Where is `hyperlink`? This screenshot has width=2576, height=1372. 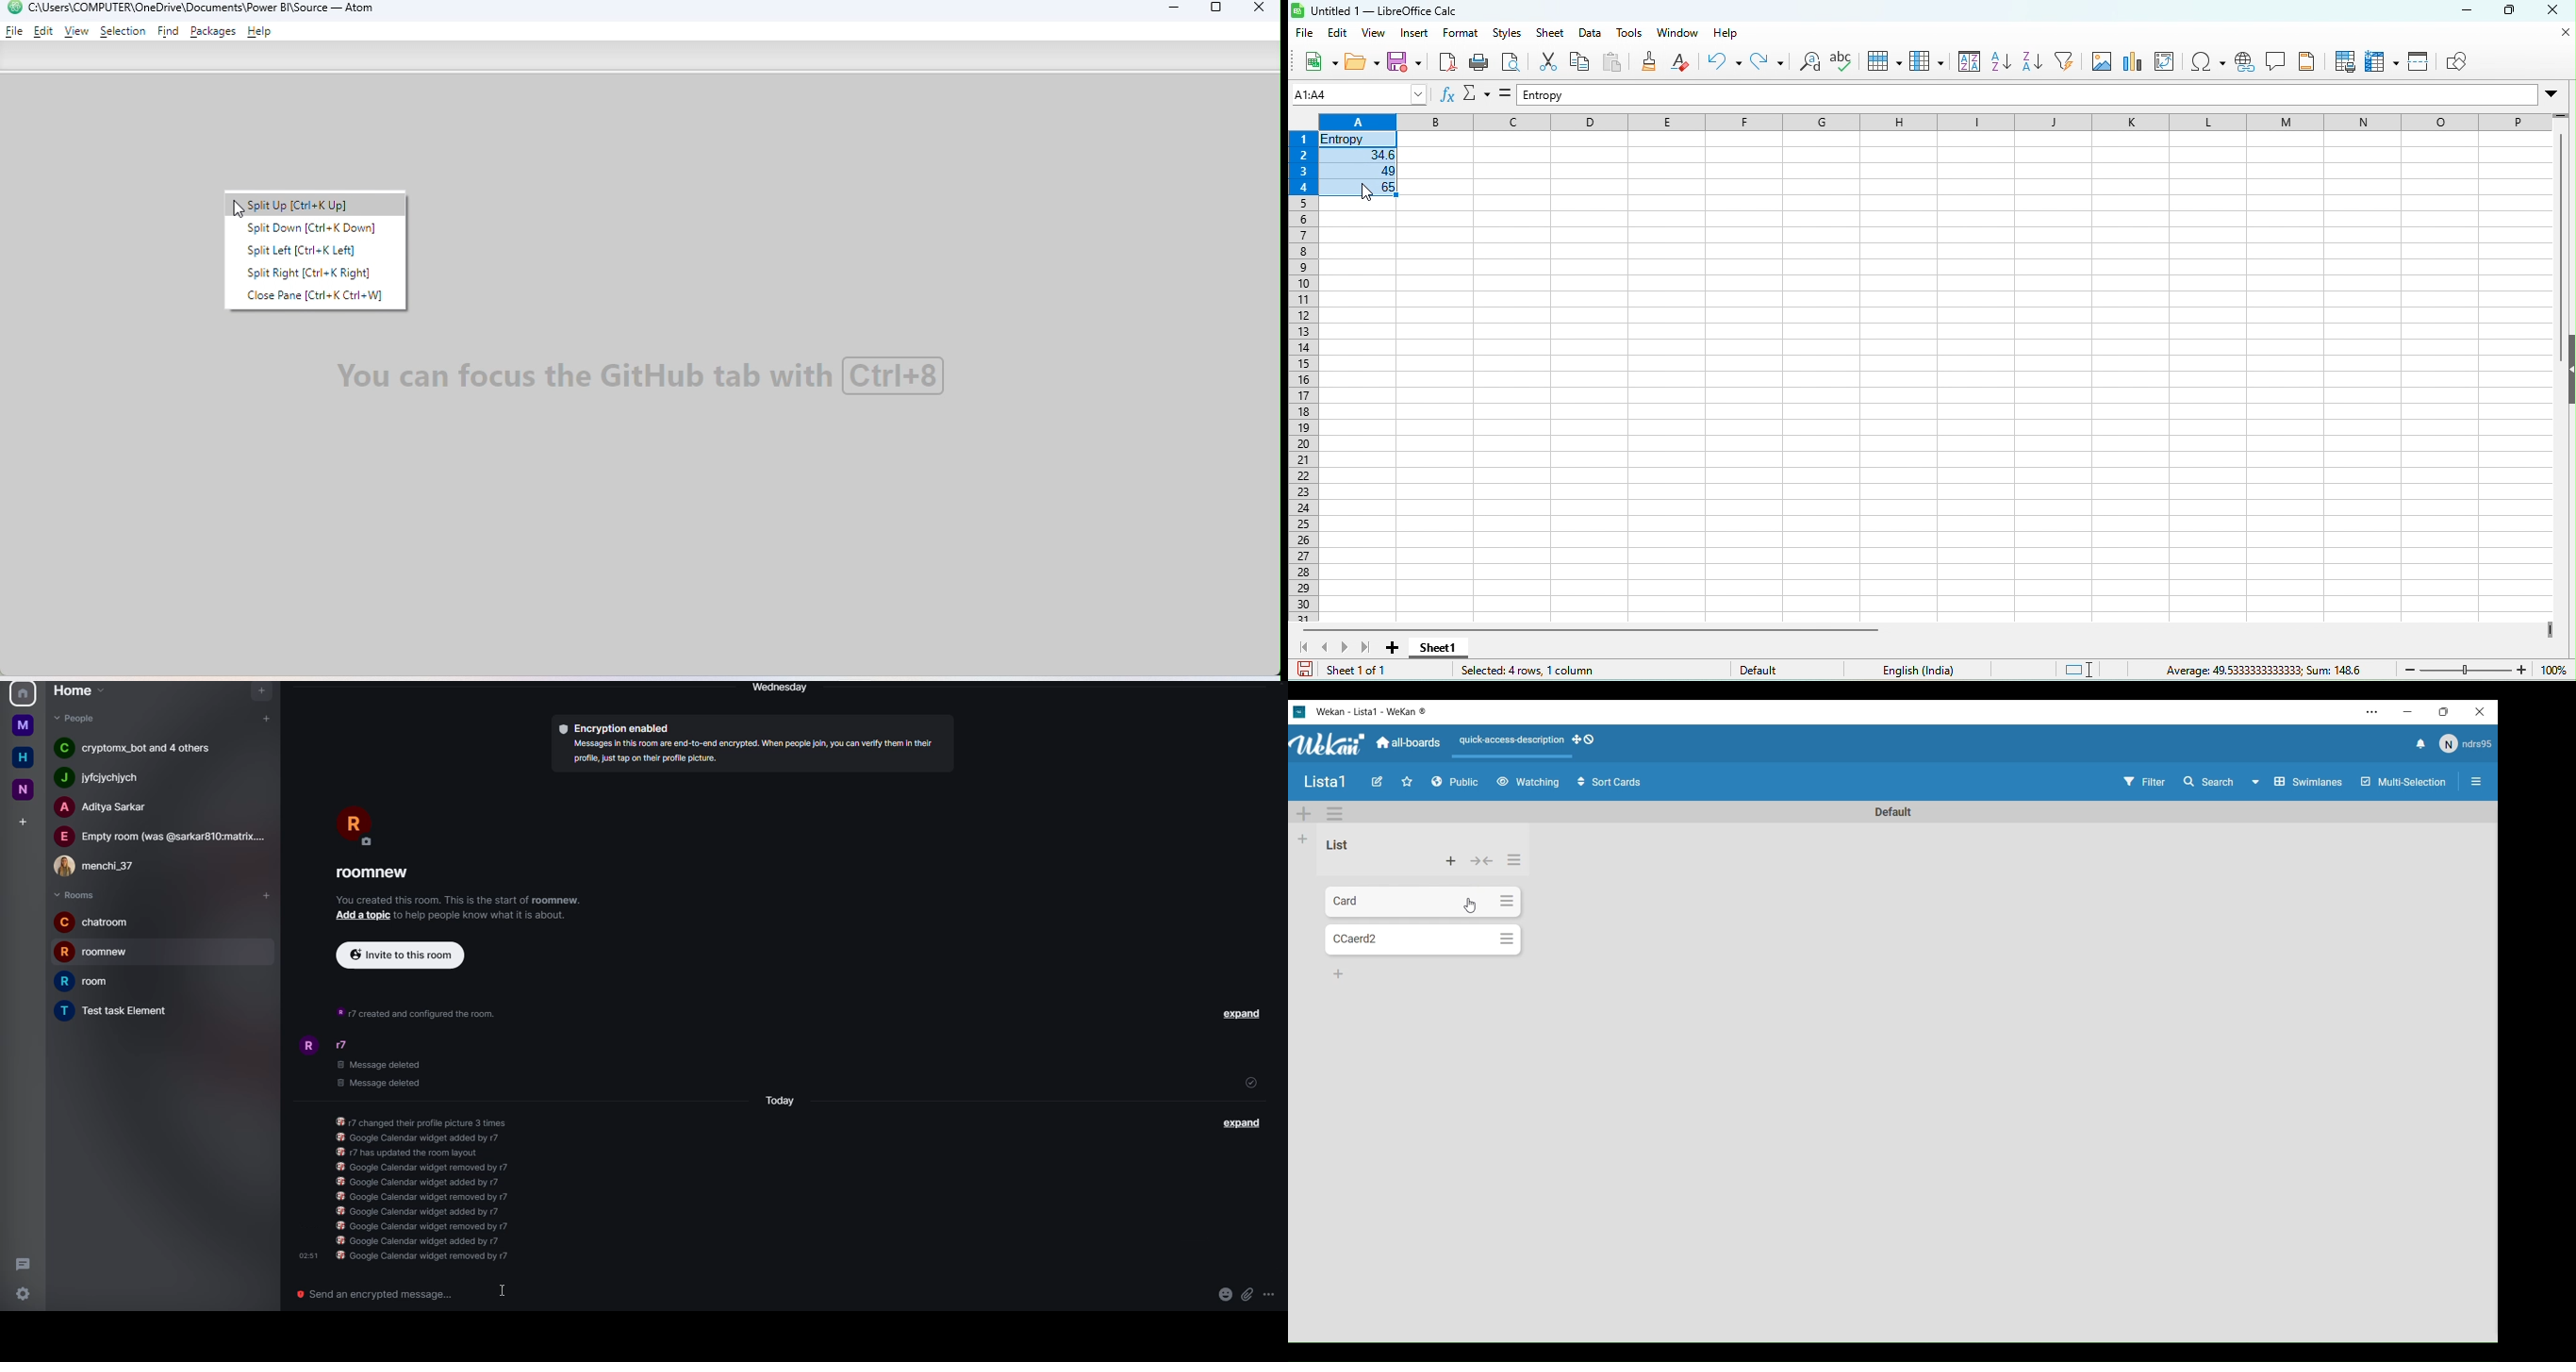
hyperlink is located at coordinates (2246, 64).